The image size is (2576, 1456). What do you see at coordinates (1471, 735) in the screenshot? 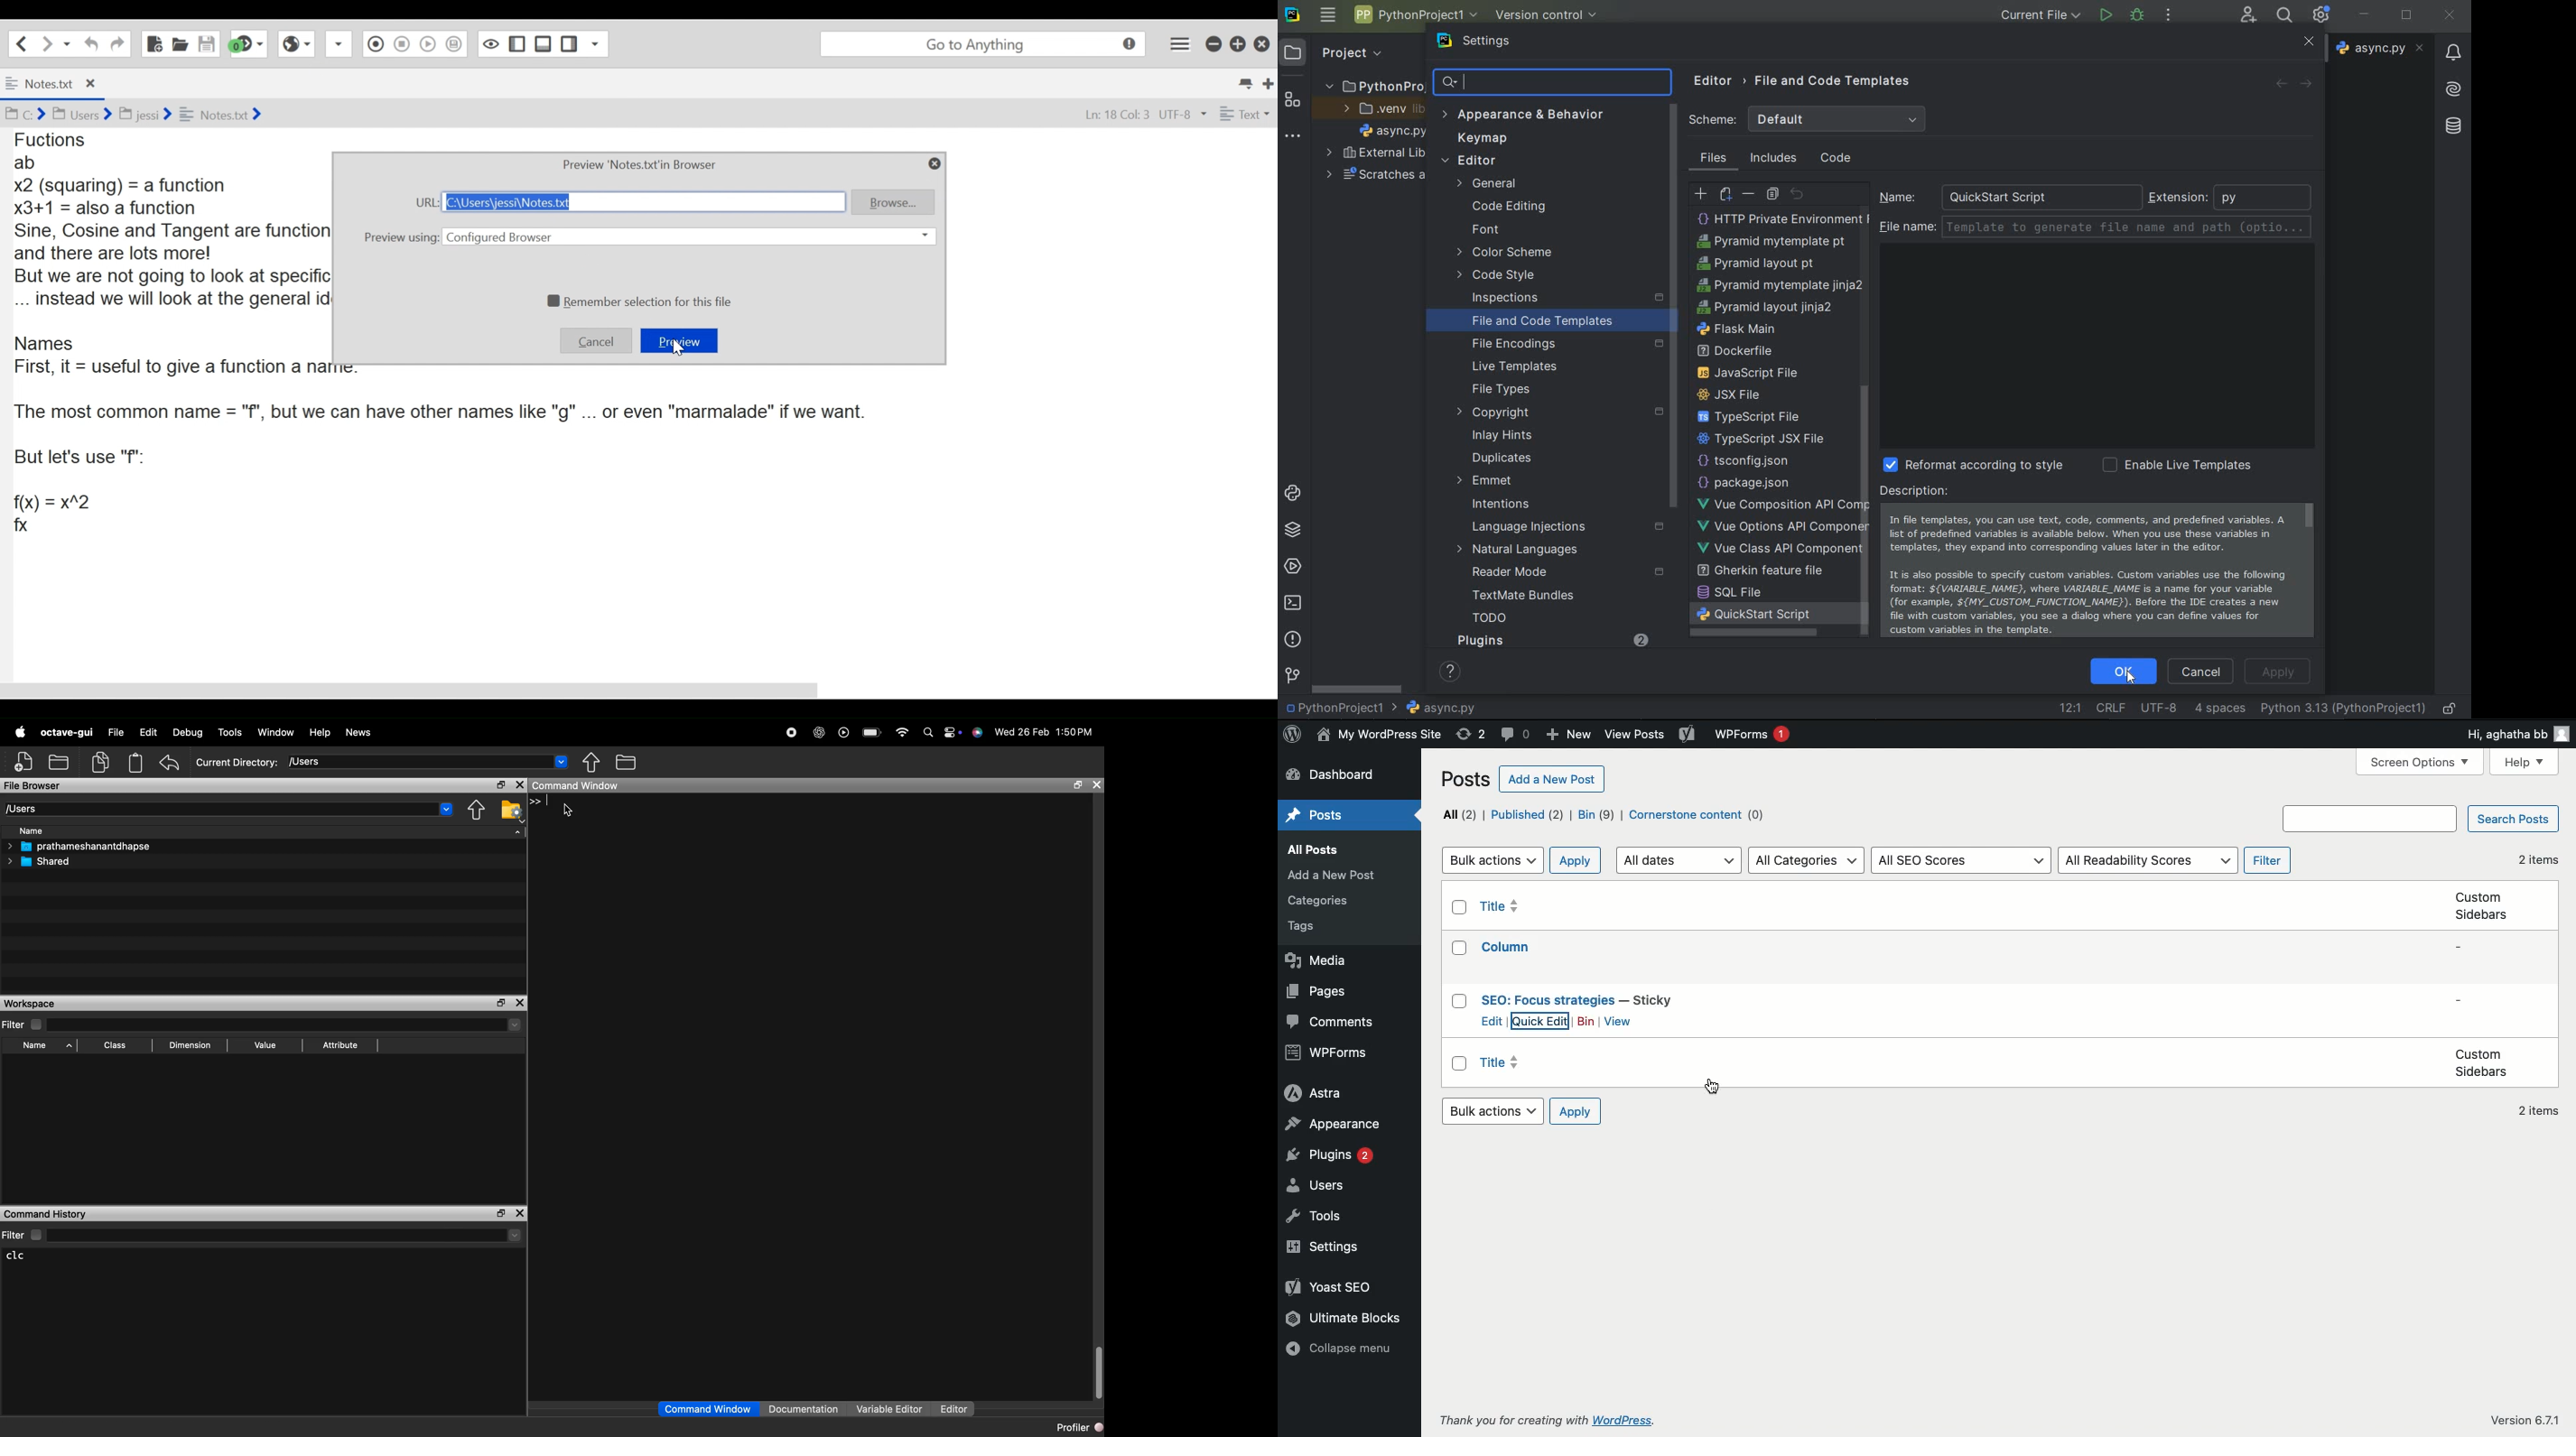
I see `Revisions` at bounding box center [1471, 735].